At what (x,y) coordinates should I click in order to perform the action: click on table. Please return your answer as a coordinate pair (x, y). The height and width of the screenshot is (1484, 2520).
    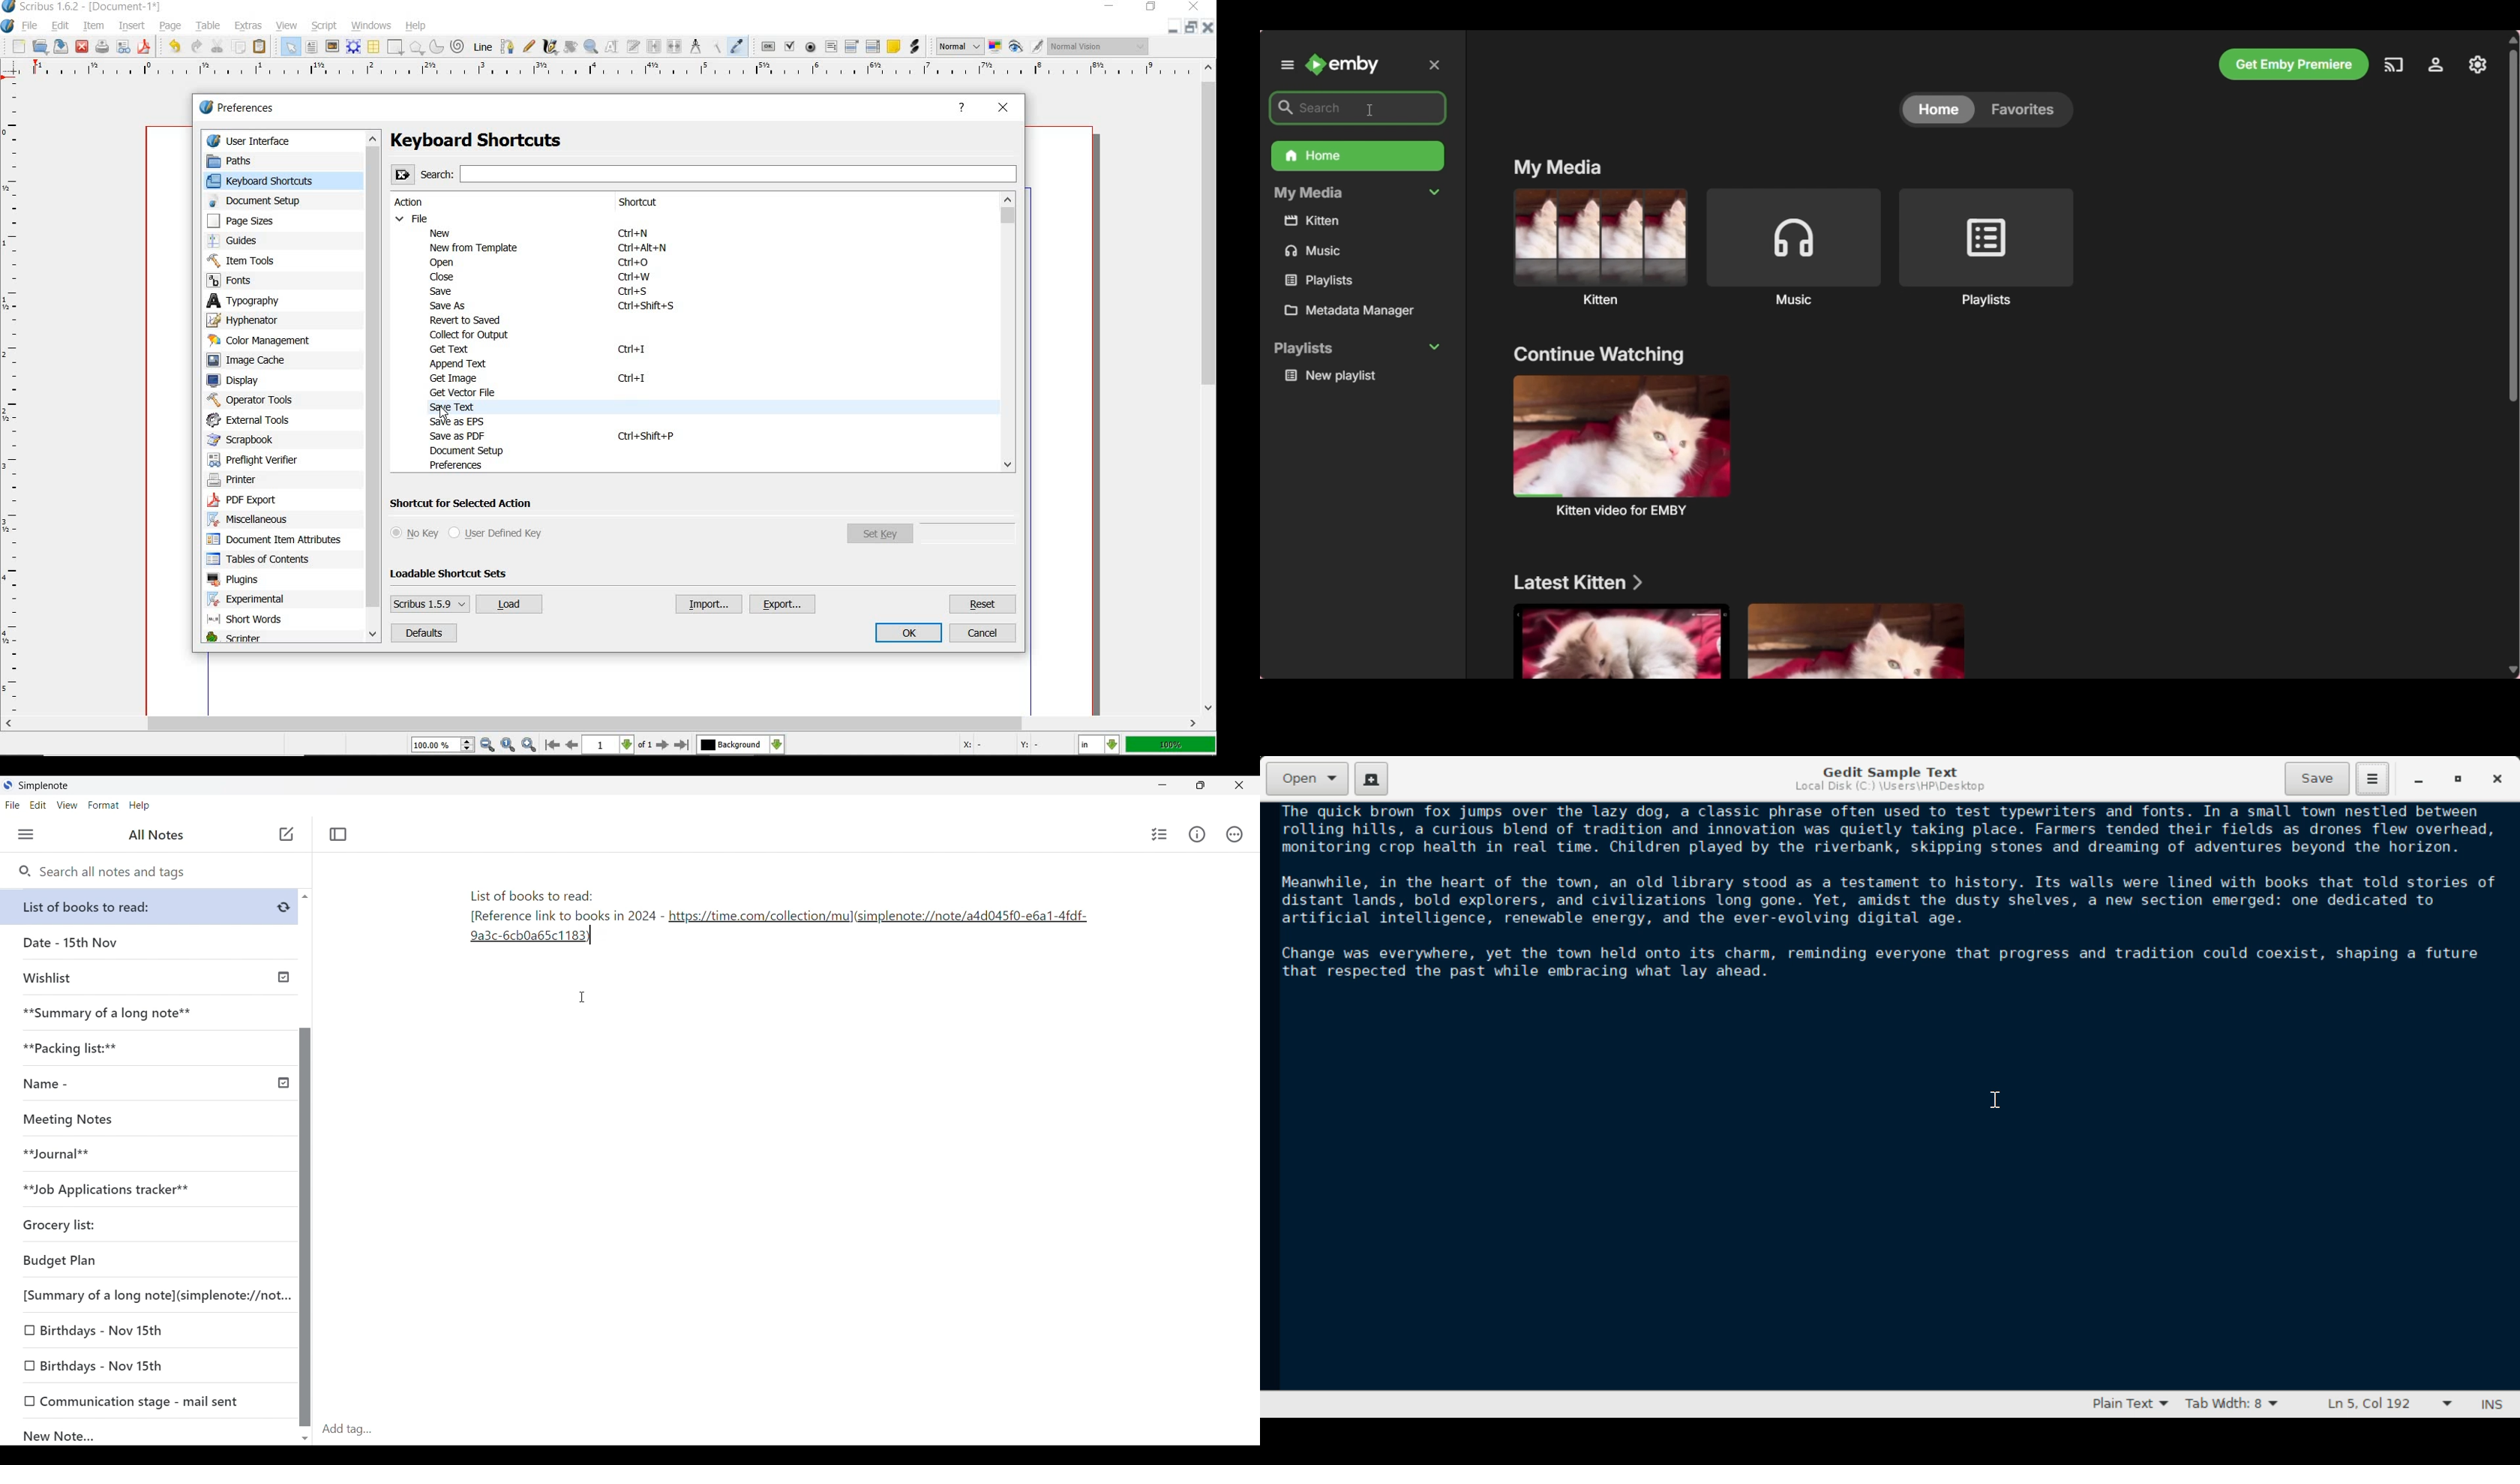
    Looking at the image, I should click on (210, 25).